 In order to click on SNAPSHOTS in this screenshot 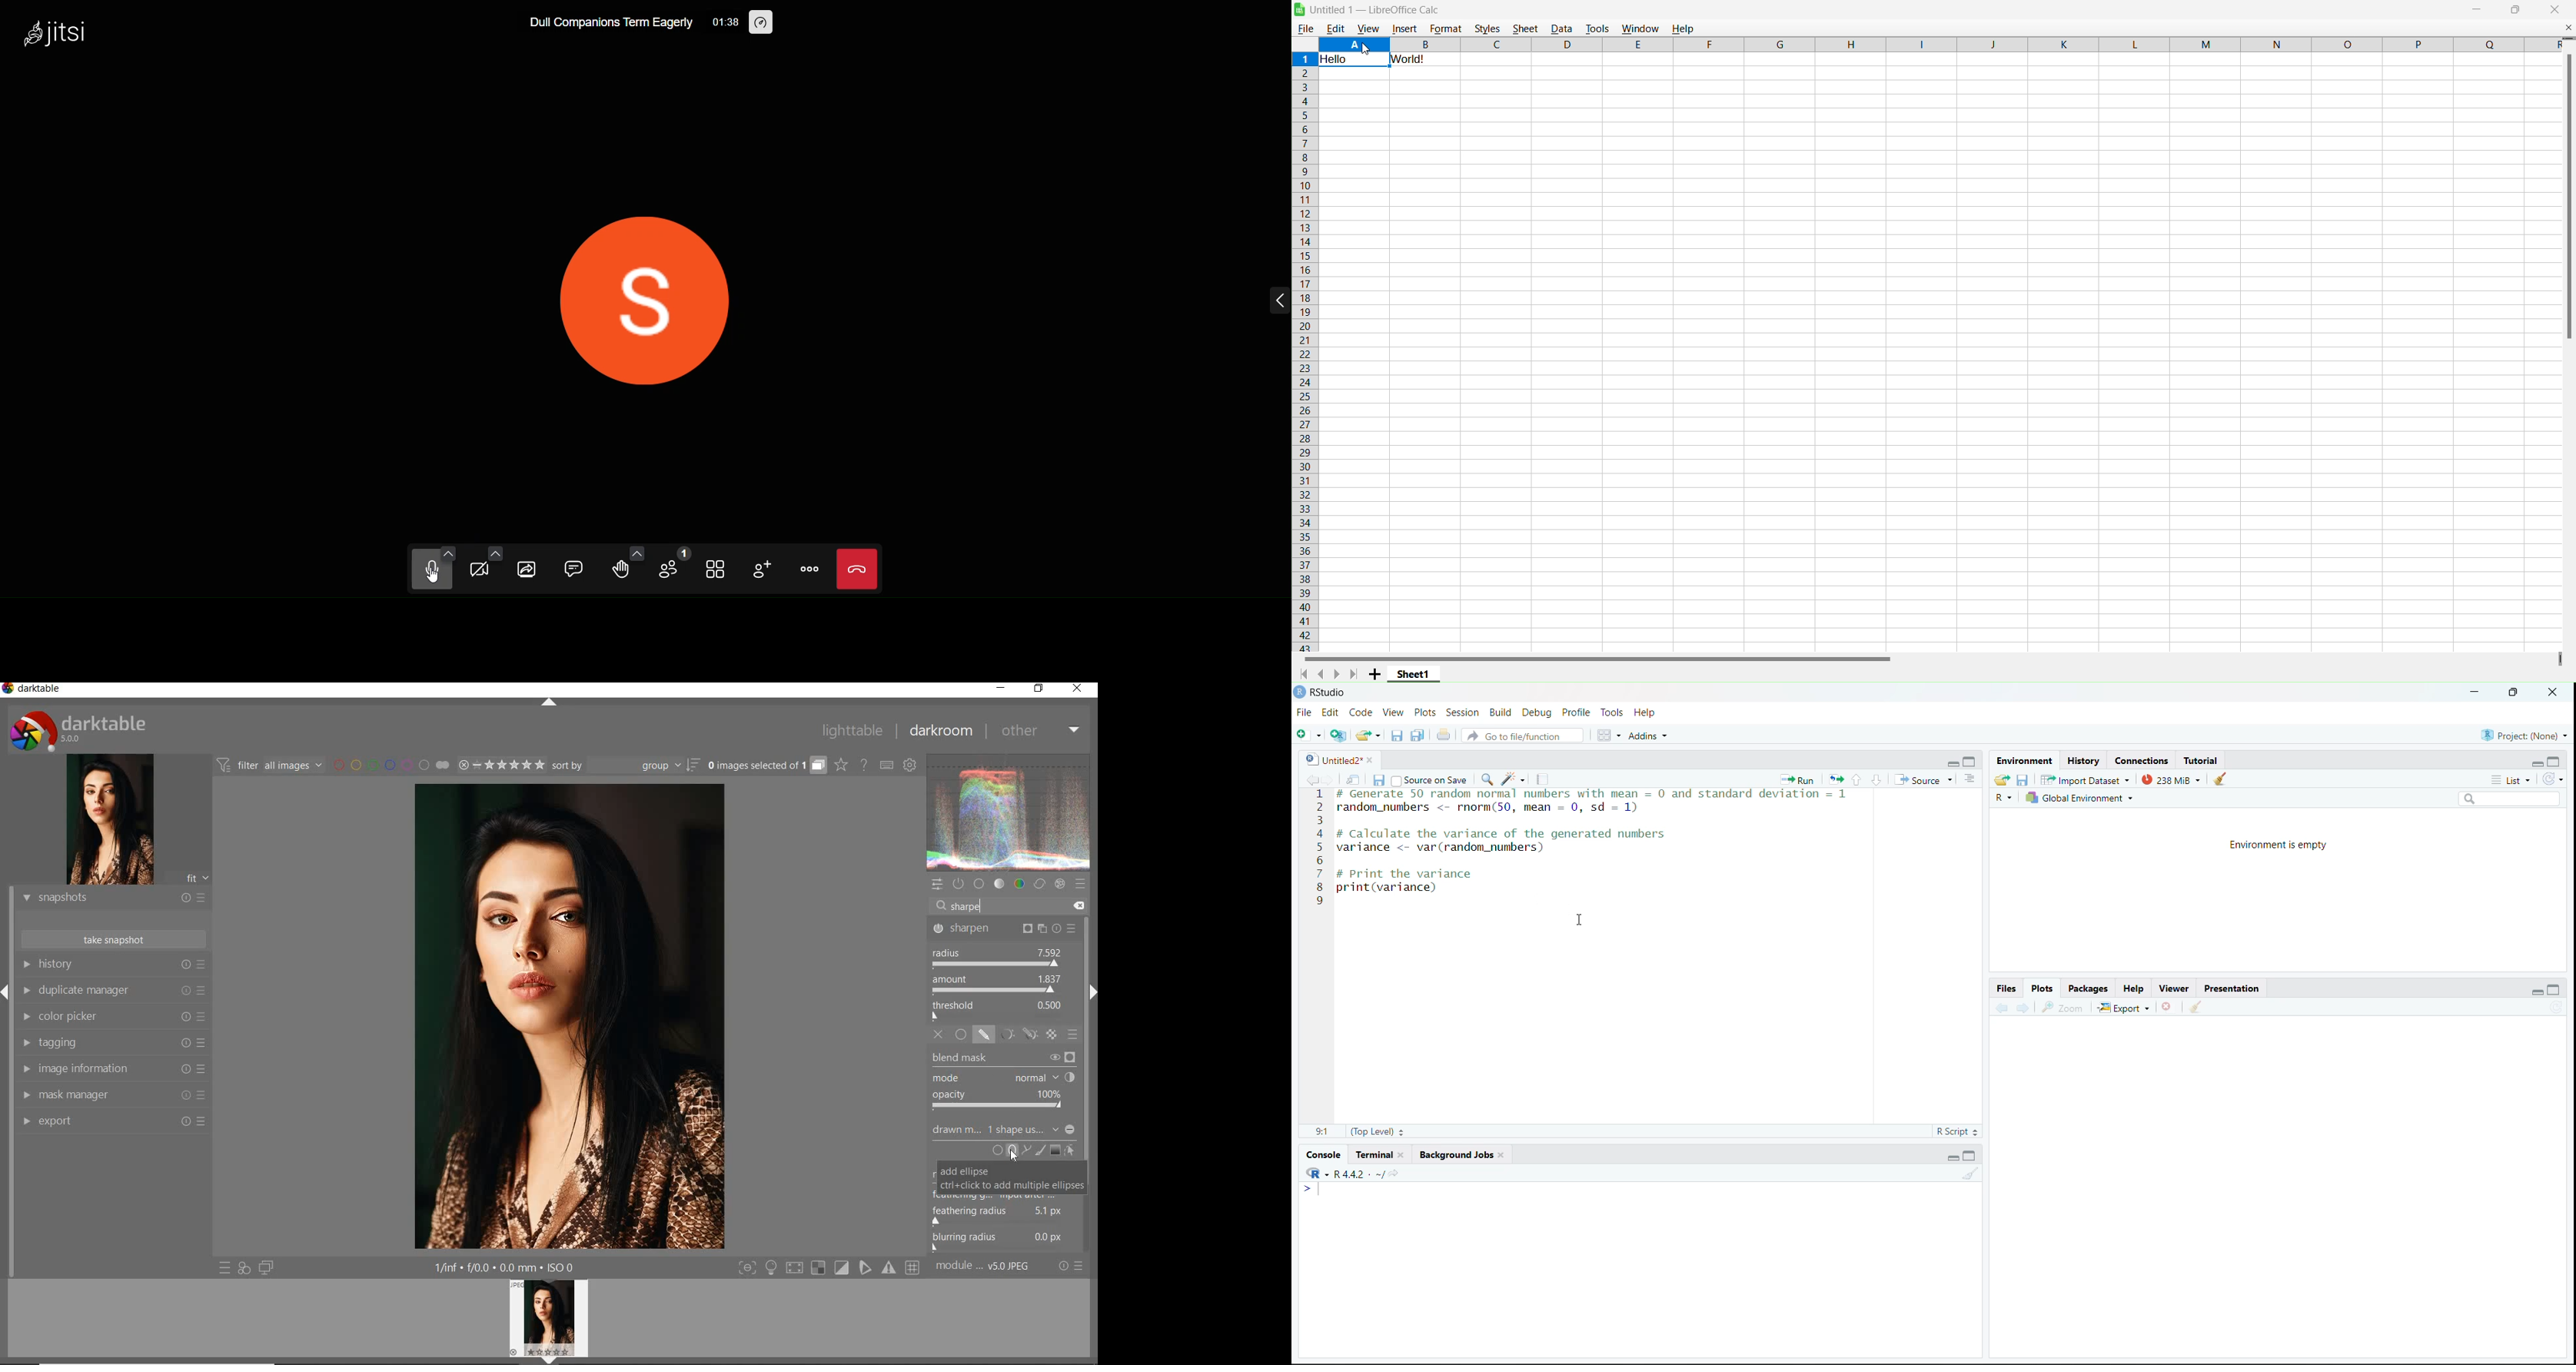, I will do `click(111, 899)`.